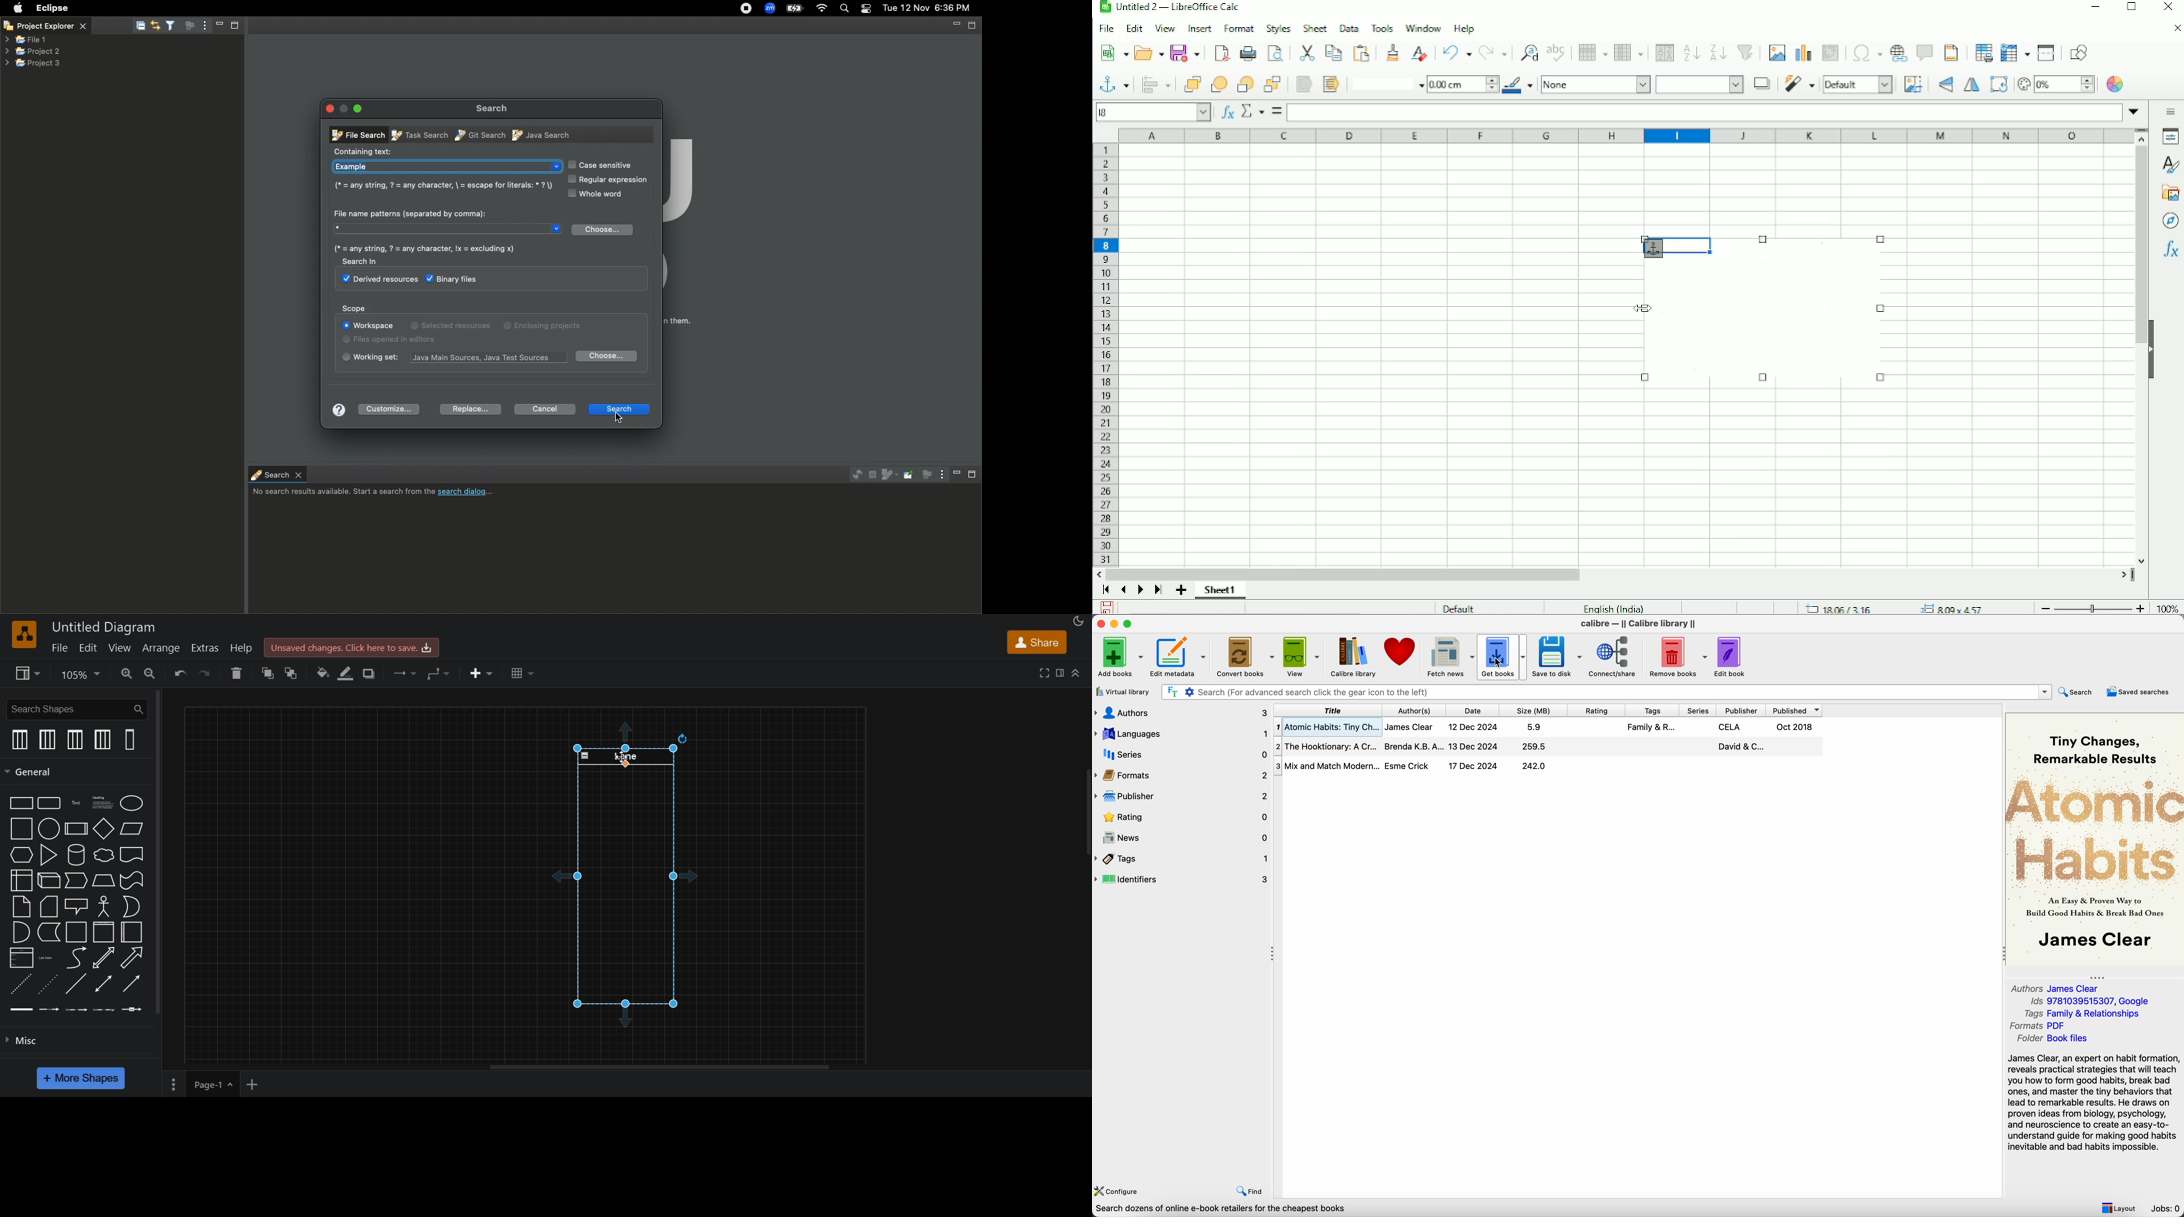 The image size is (2184, 1232). I want to click on Clone formatting, so click(1394, 52).